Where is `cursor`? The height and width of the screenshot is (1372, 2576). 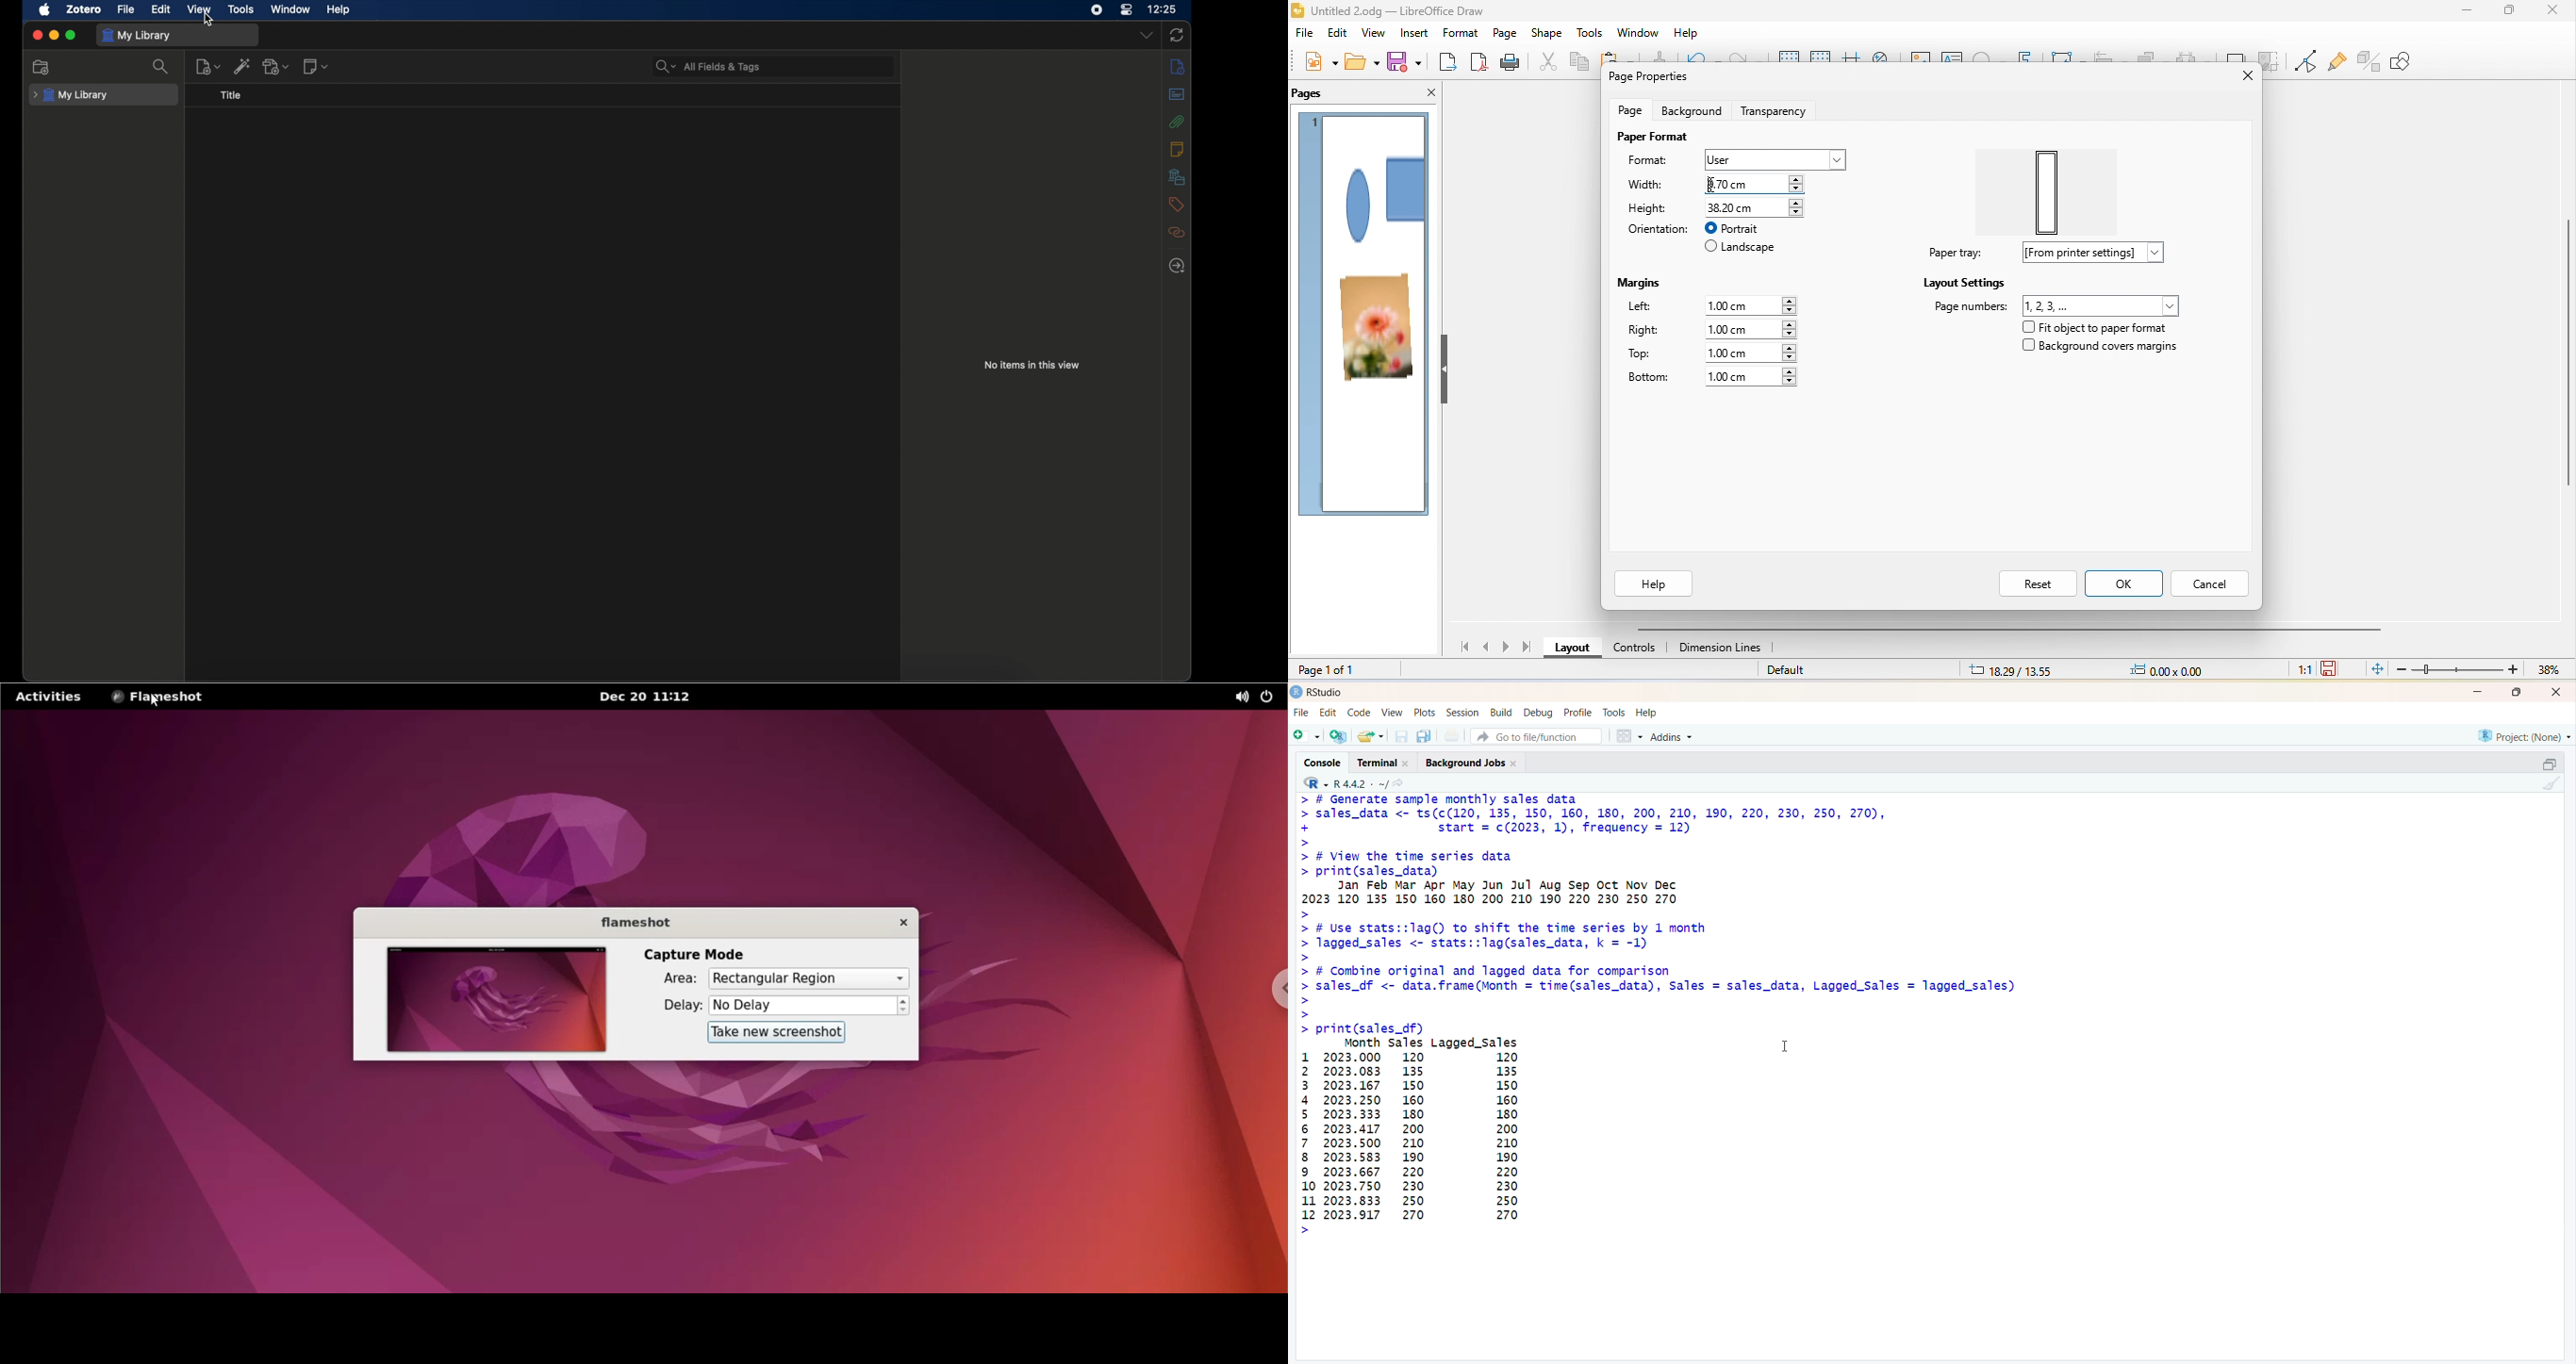
cursor is located at coordinates (1786, 1049).